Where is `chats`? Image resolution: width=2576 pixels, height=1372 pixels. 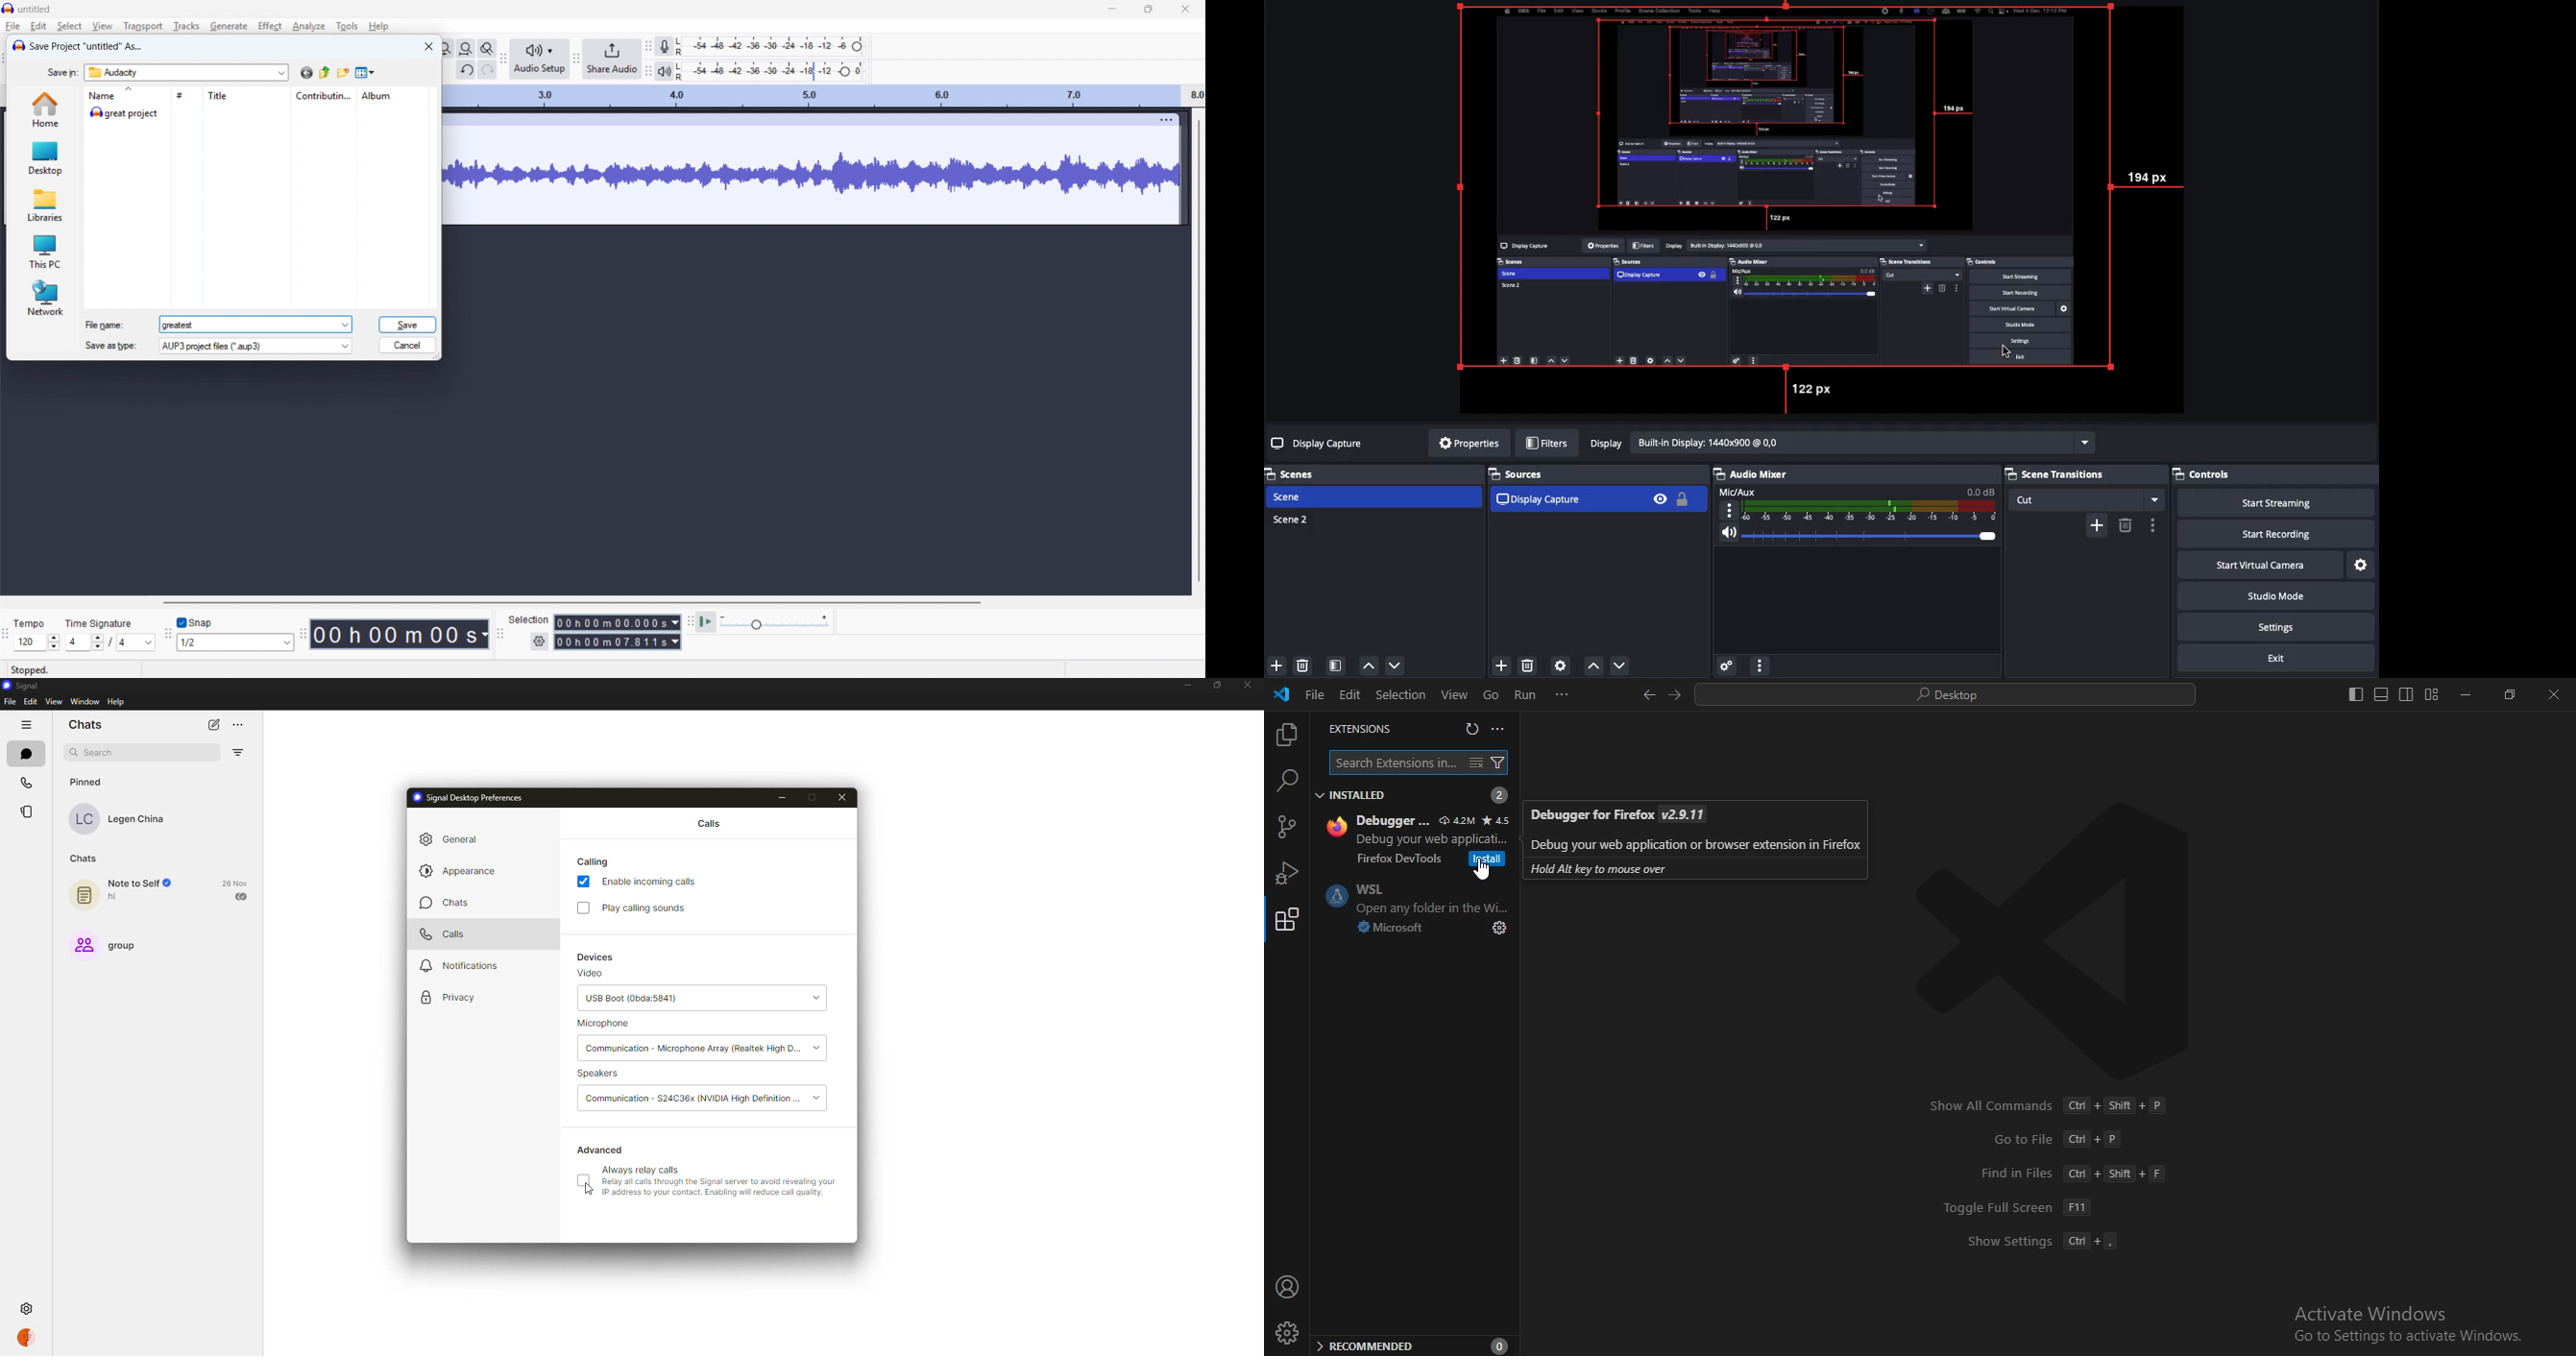
chats is located at coordinates (88, 723).